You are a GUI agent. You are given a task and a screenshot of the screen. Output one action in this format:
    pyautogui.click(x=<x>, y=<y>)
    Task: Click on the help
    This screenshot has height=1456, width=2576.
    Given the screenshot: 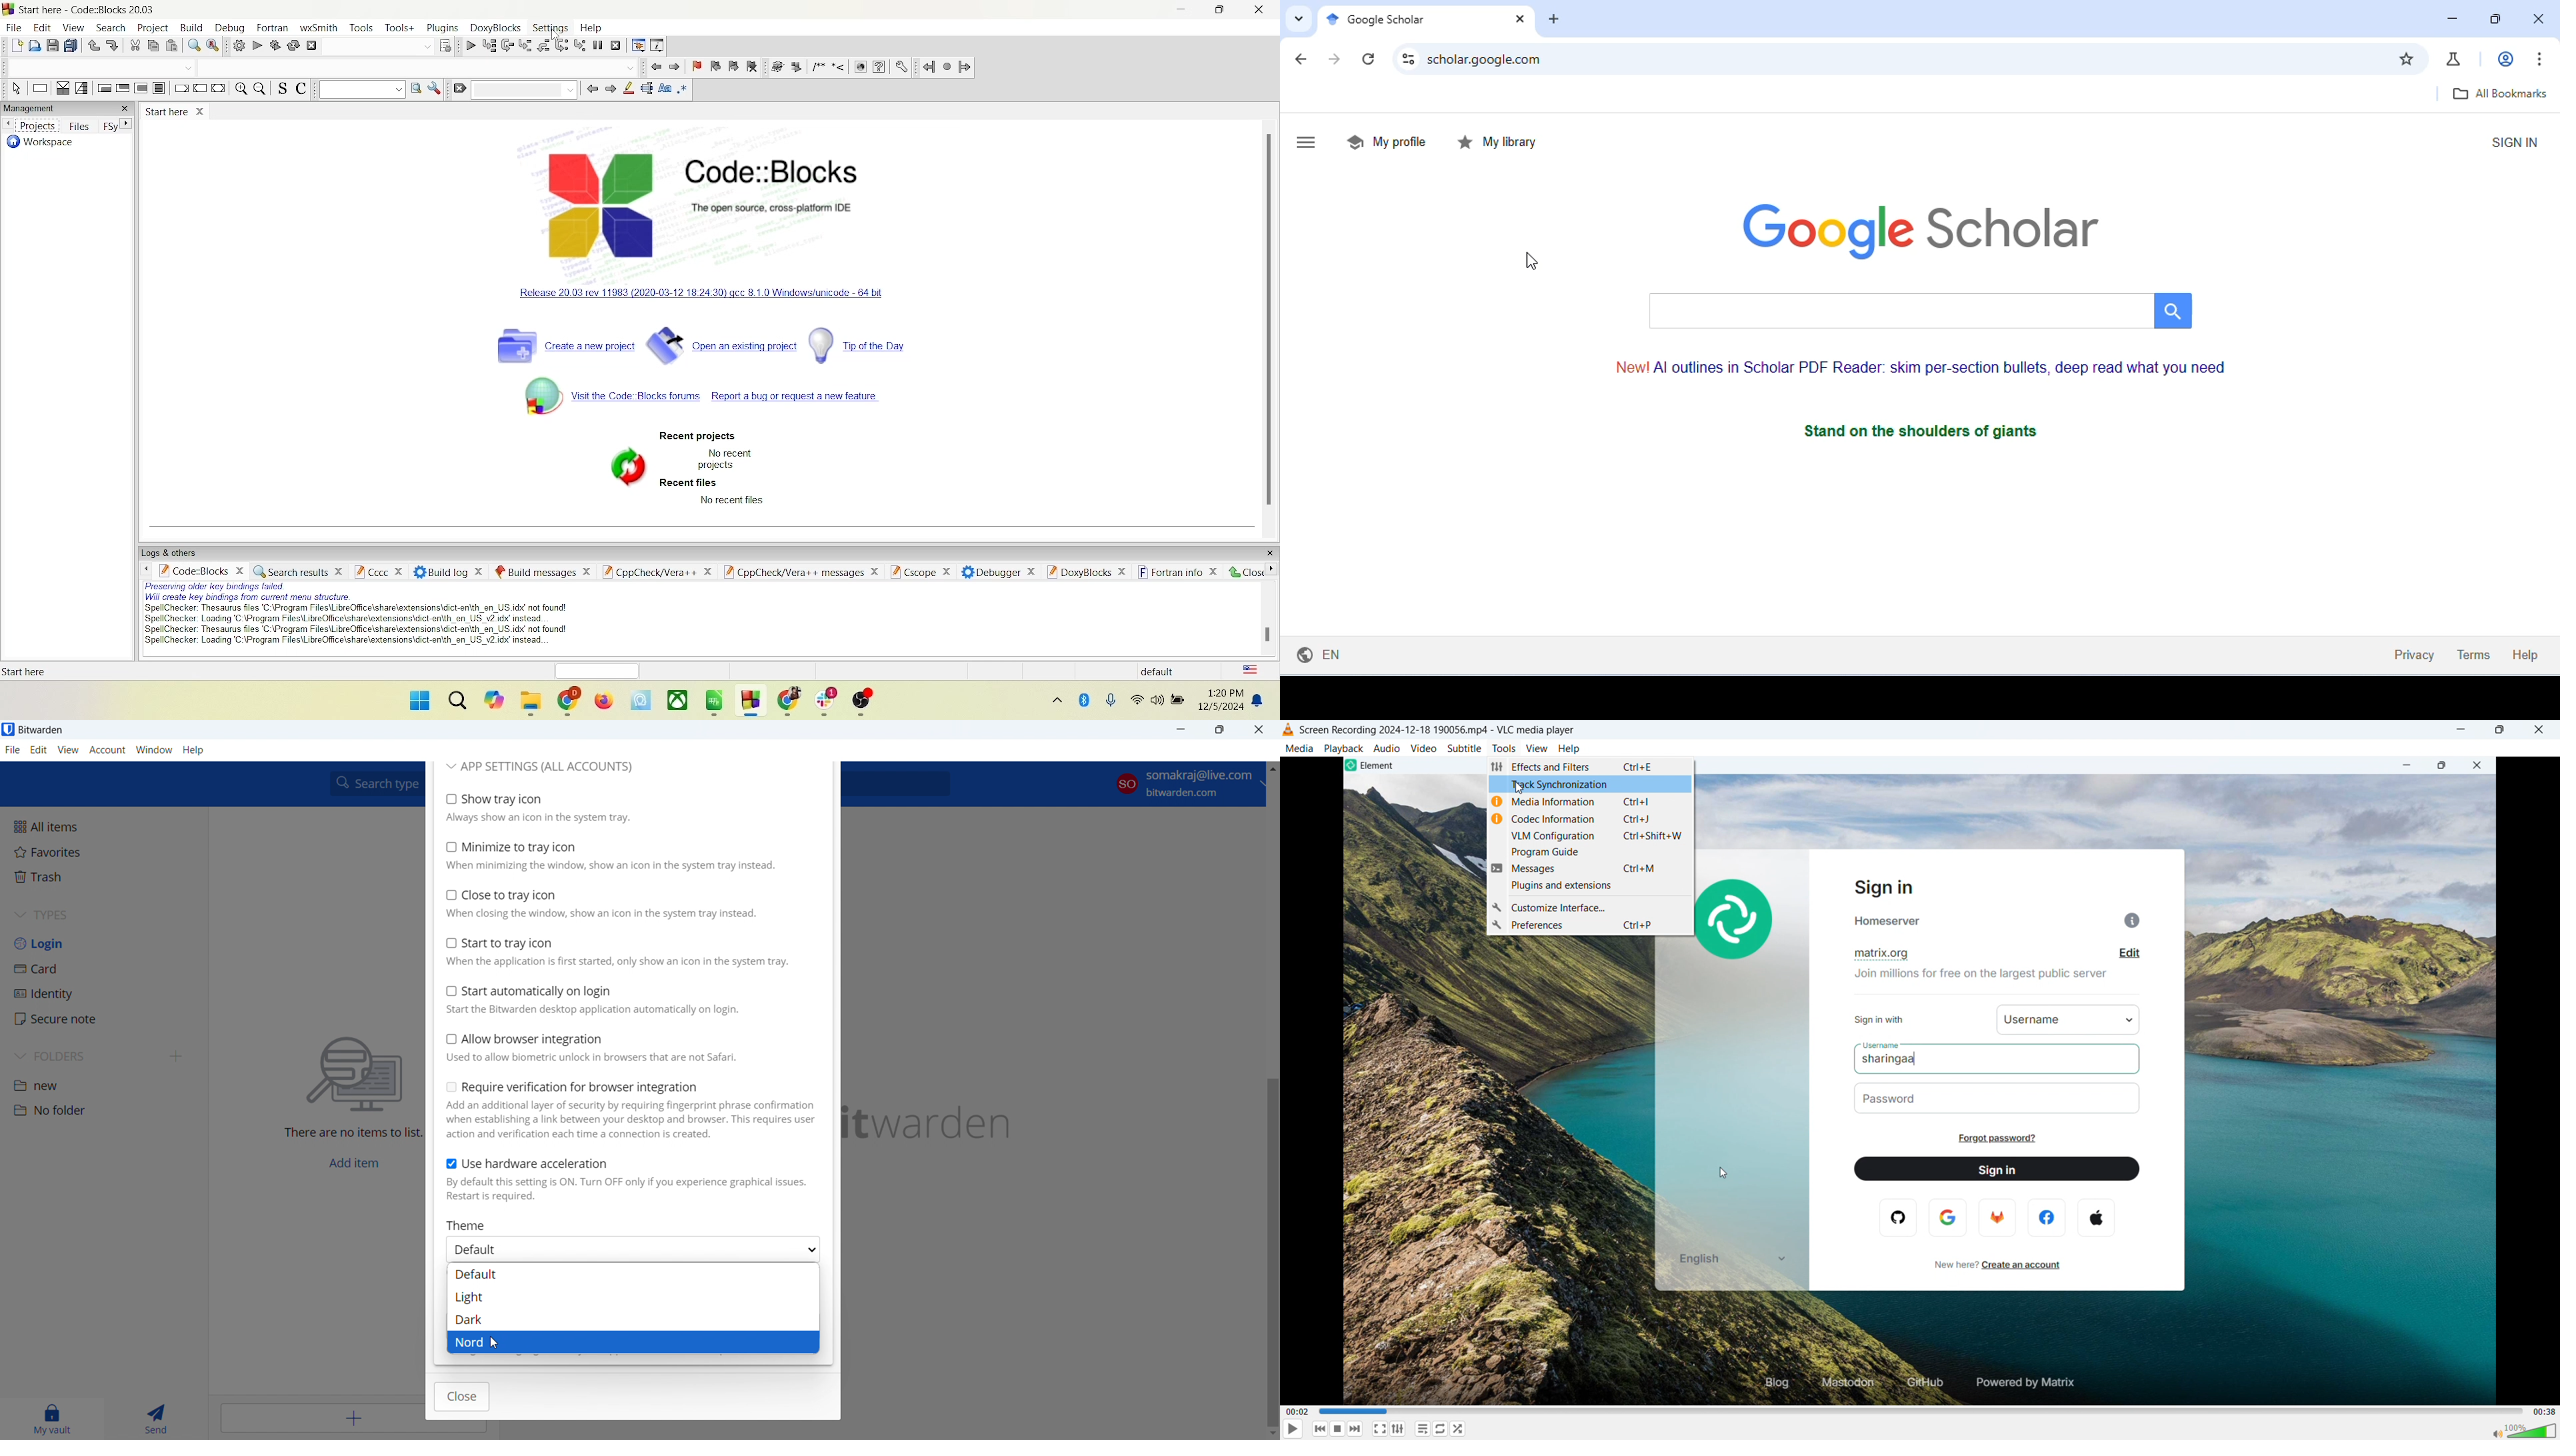 What is the action you would take?
    pyautogui.click(x=2526, y=655)
    